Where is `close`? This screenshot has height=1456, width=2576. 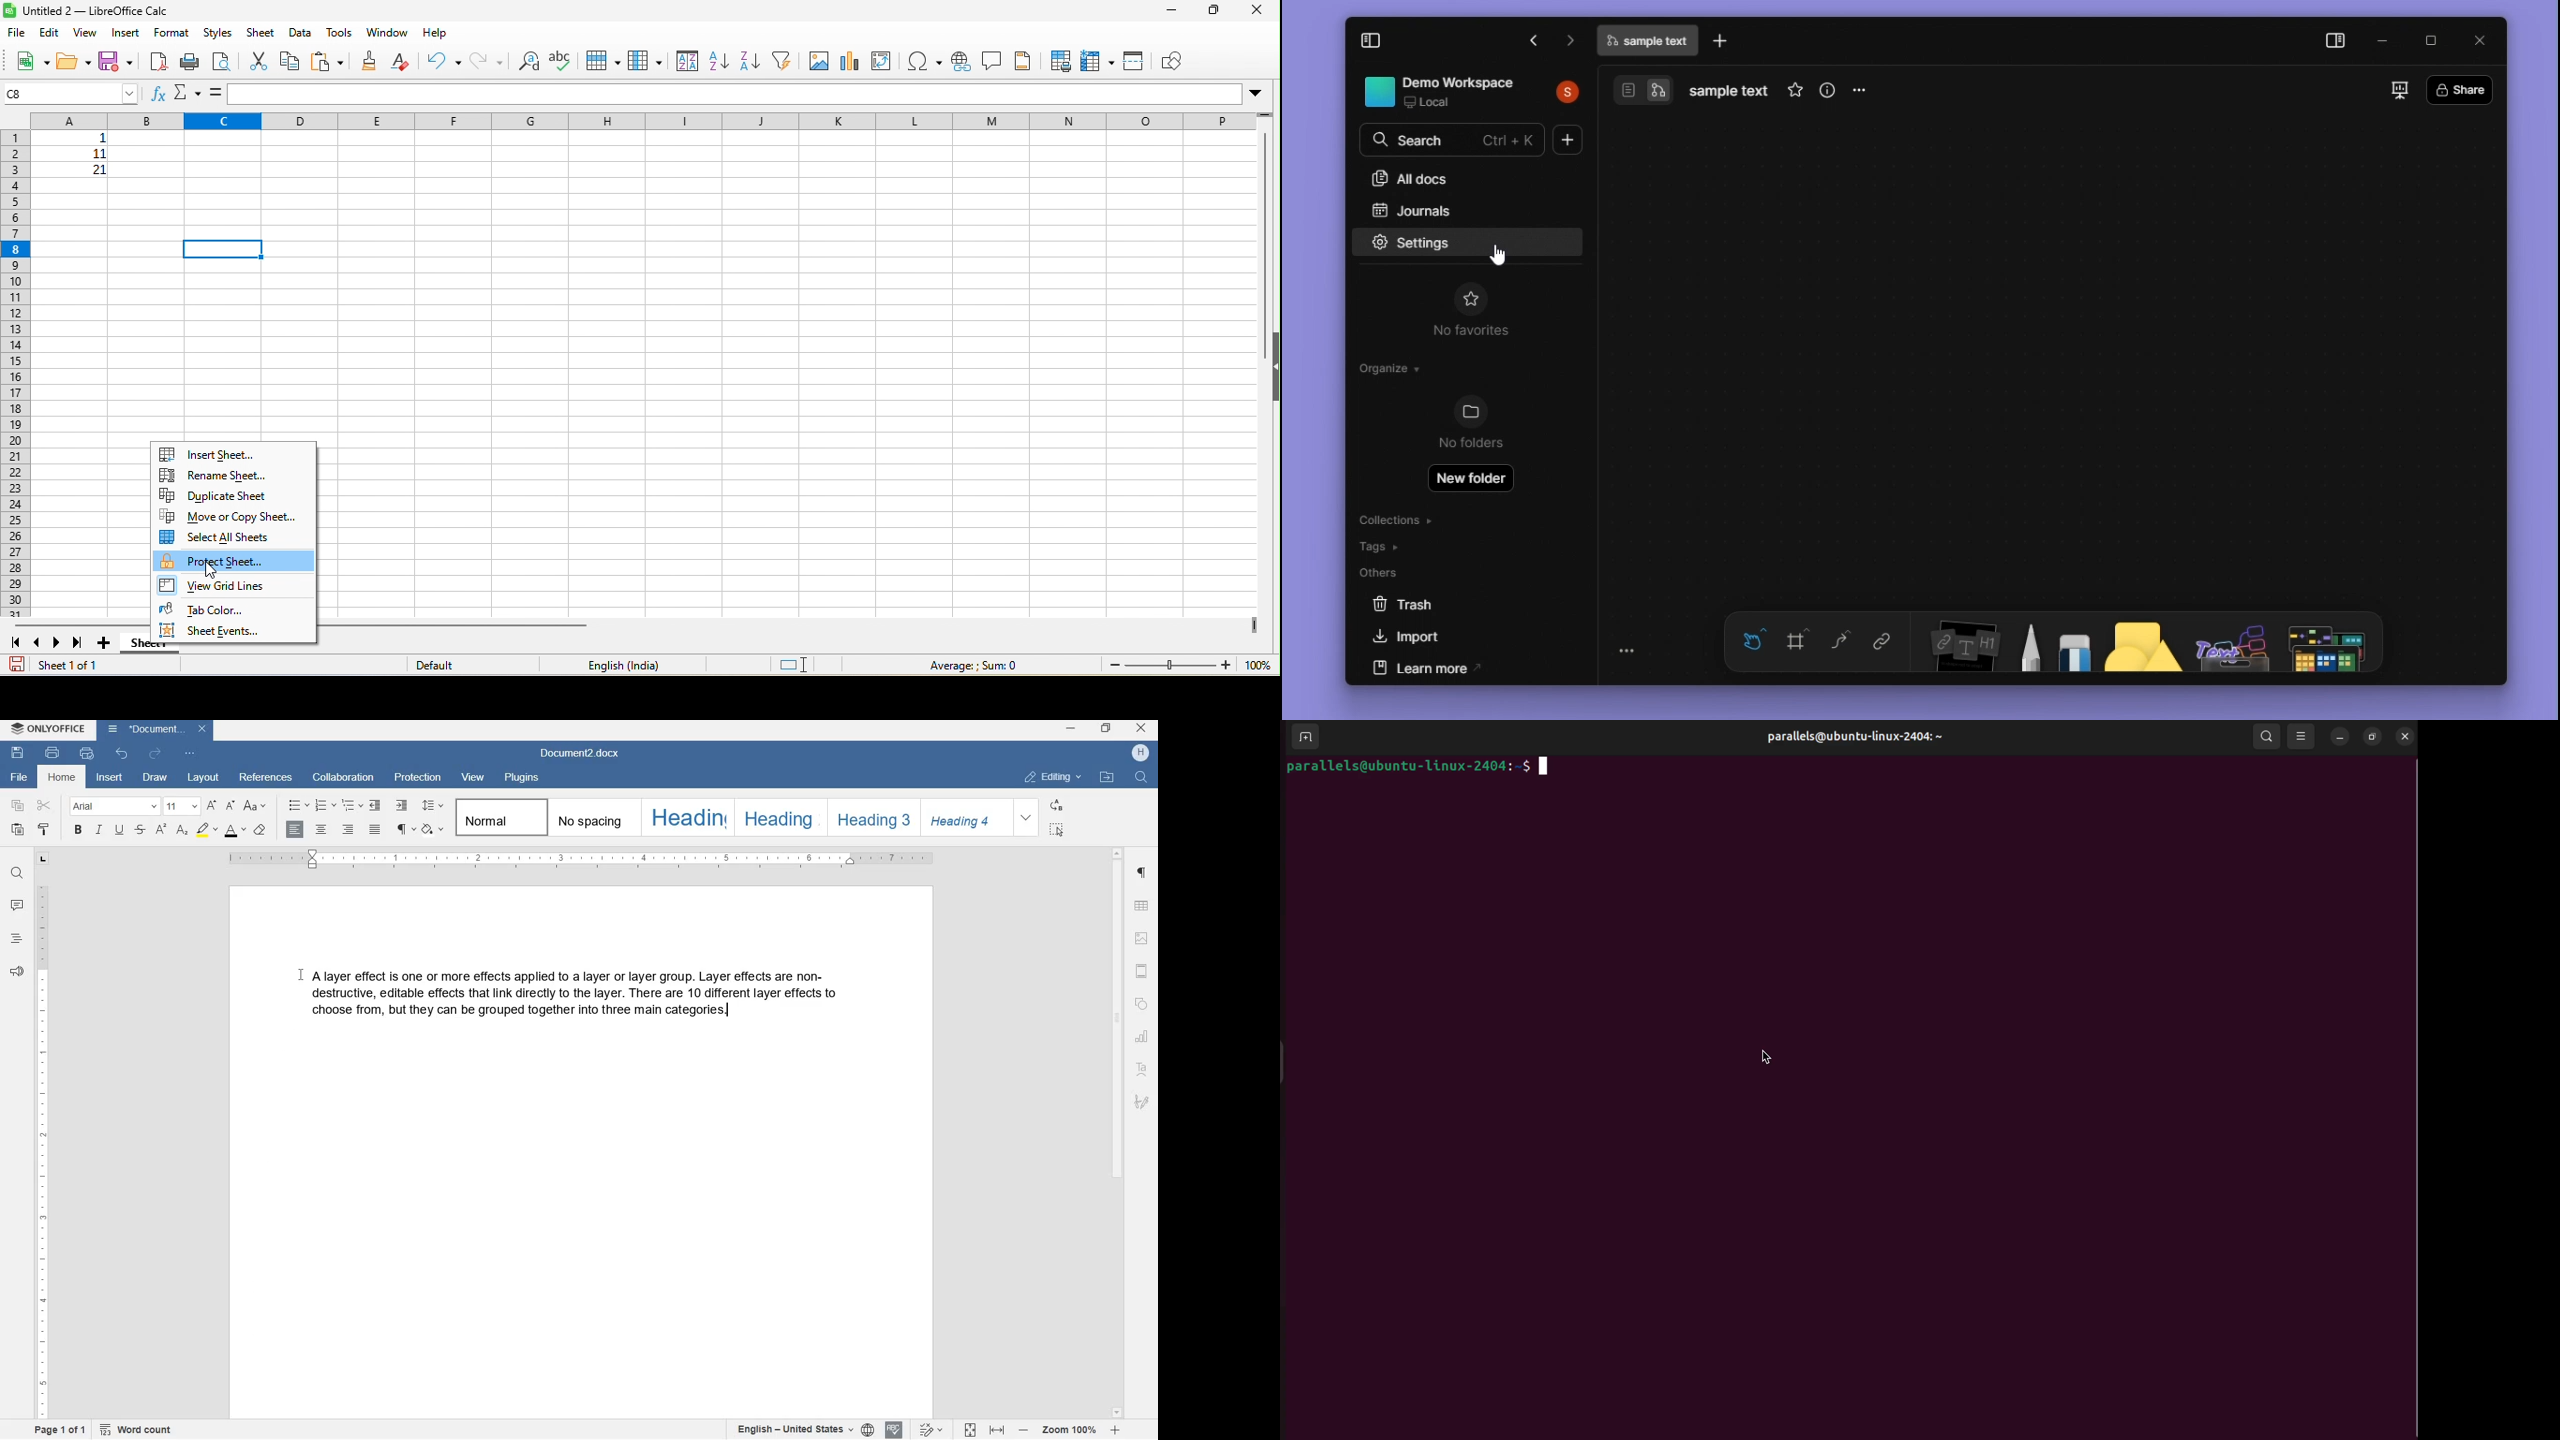 close is located at coordinates (2407, 735).